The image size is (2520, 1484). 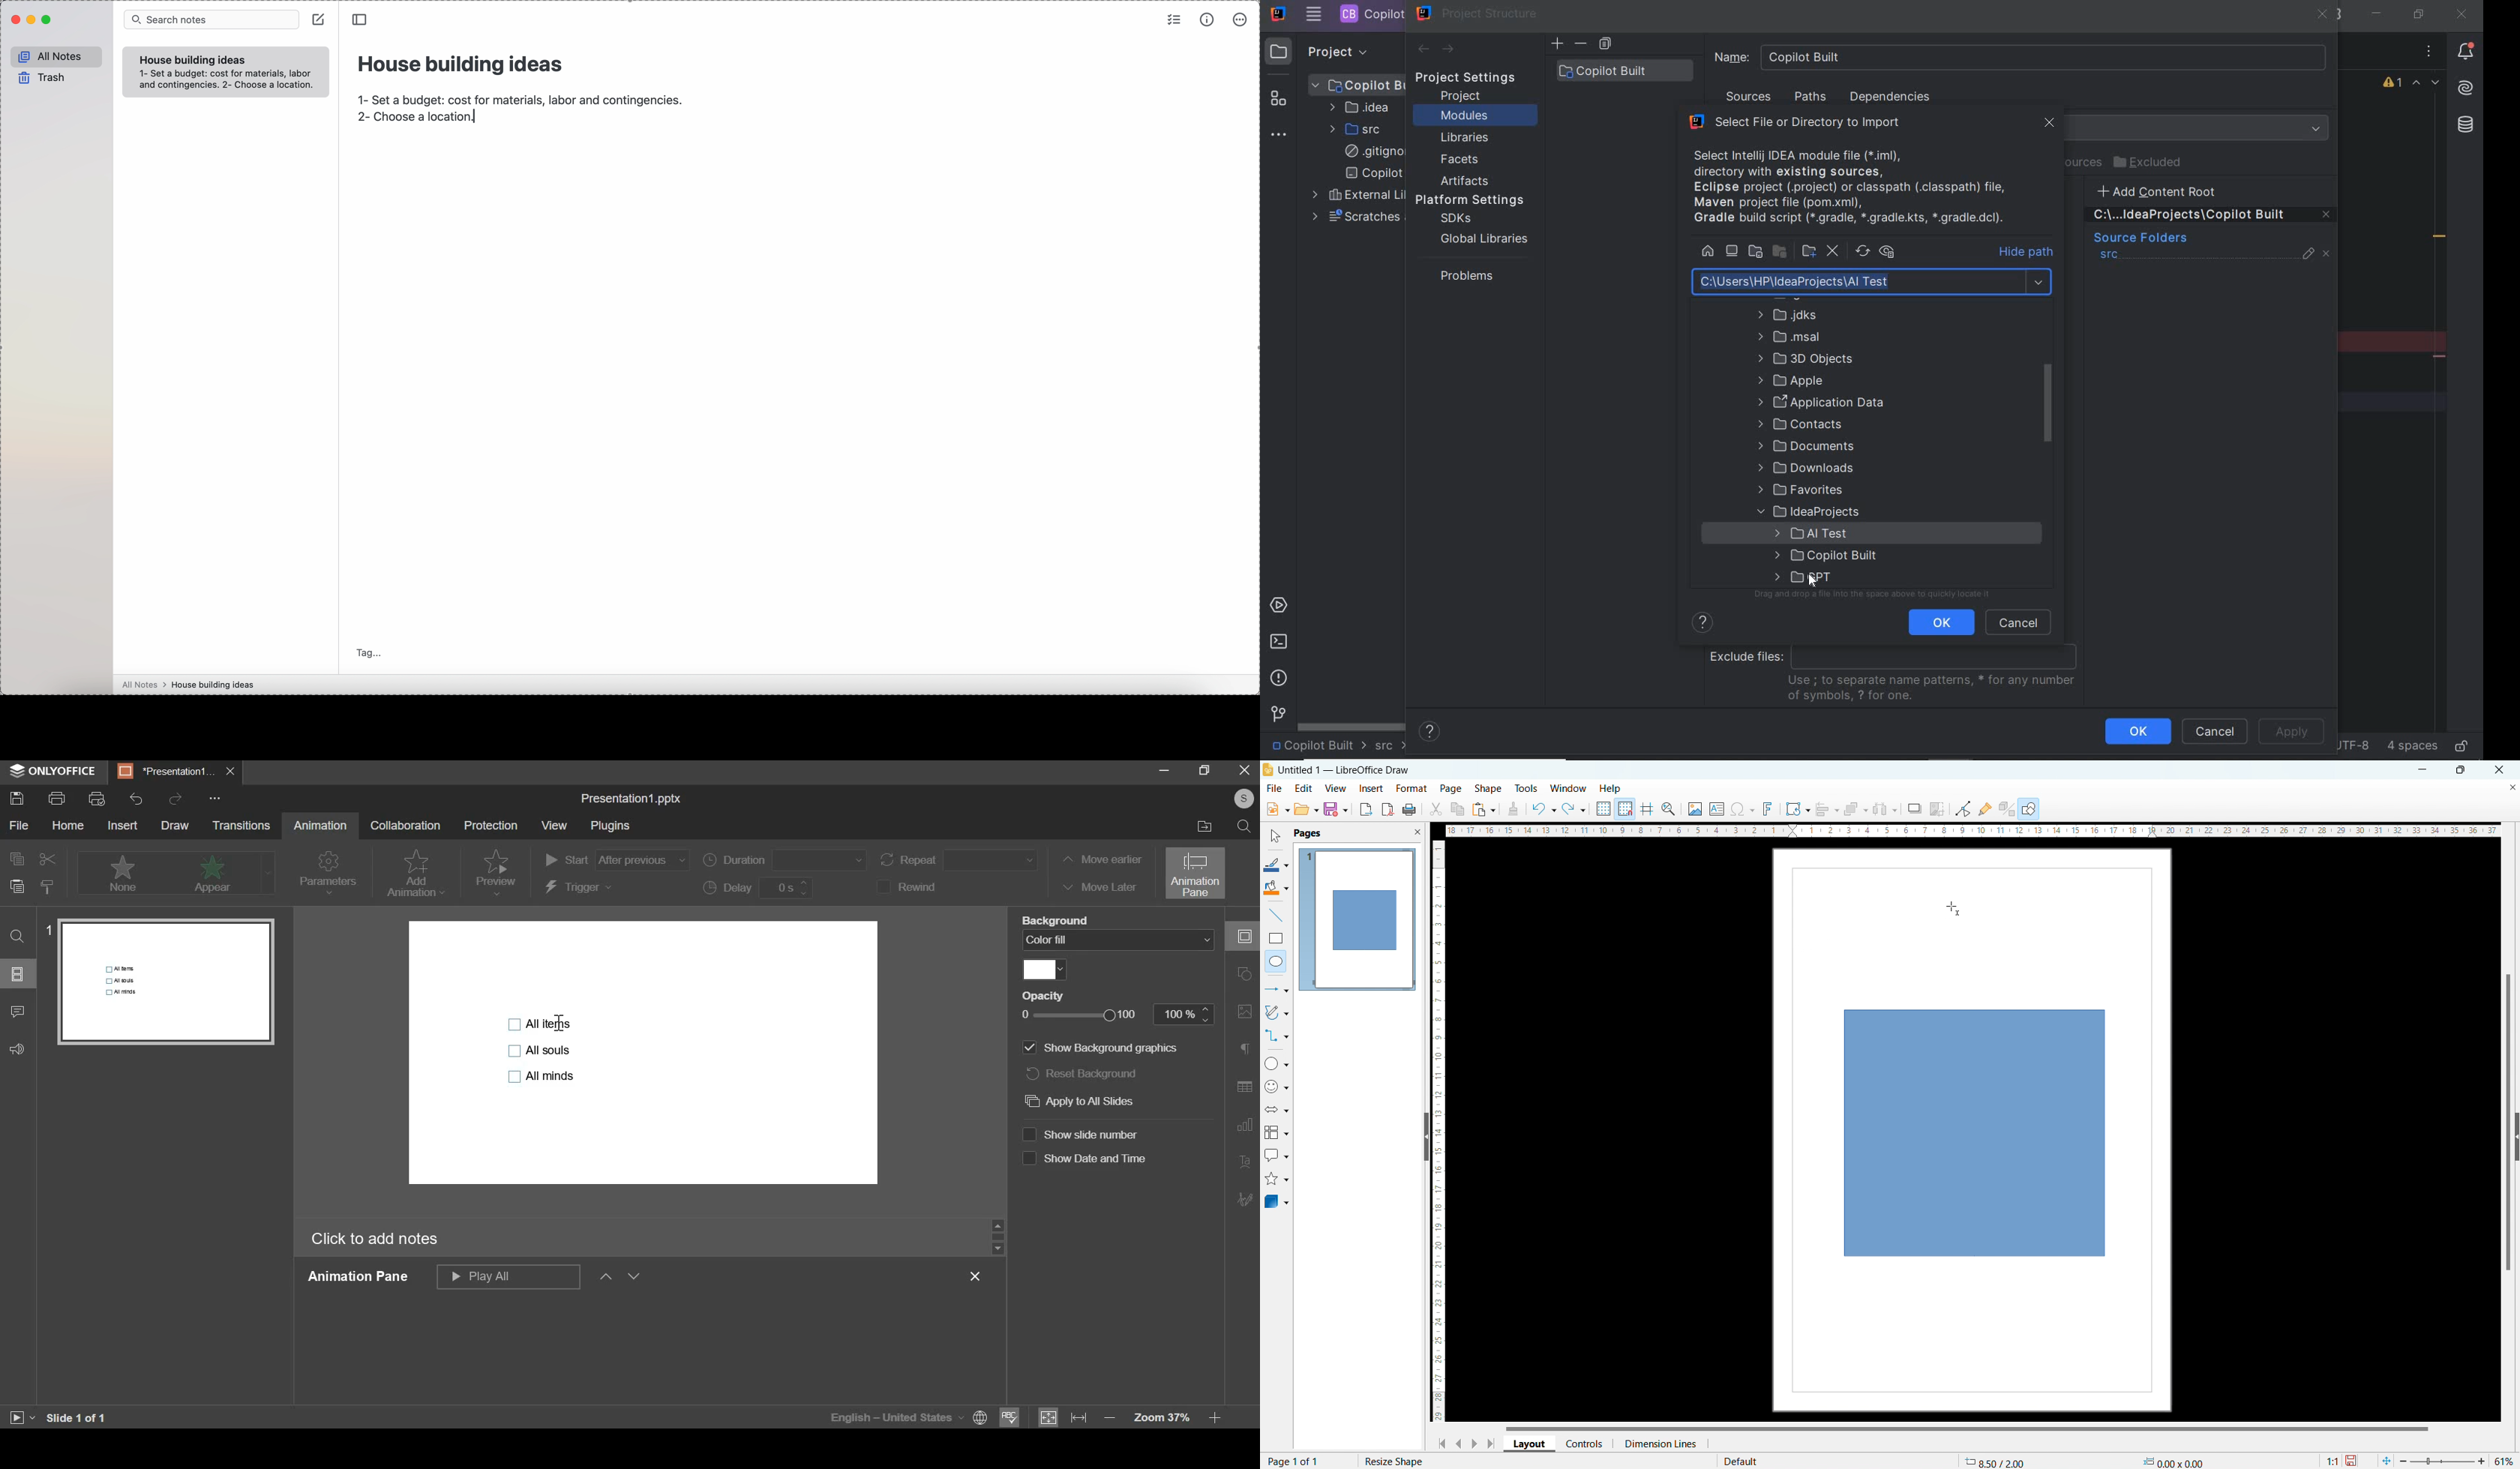 I want to click on show date and time, so click(x=1084, y=1159).